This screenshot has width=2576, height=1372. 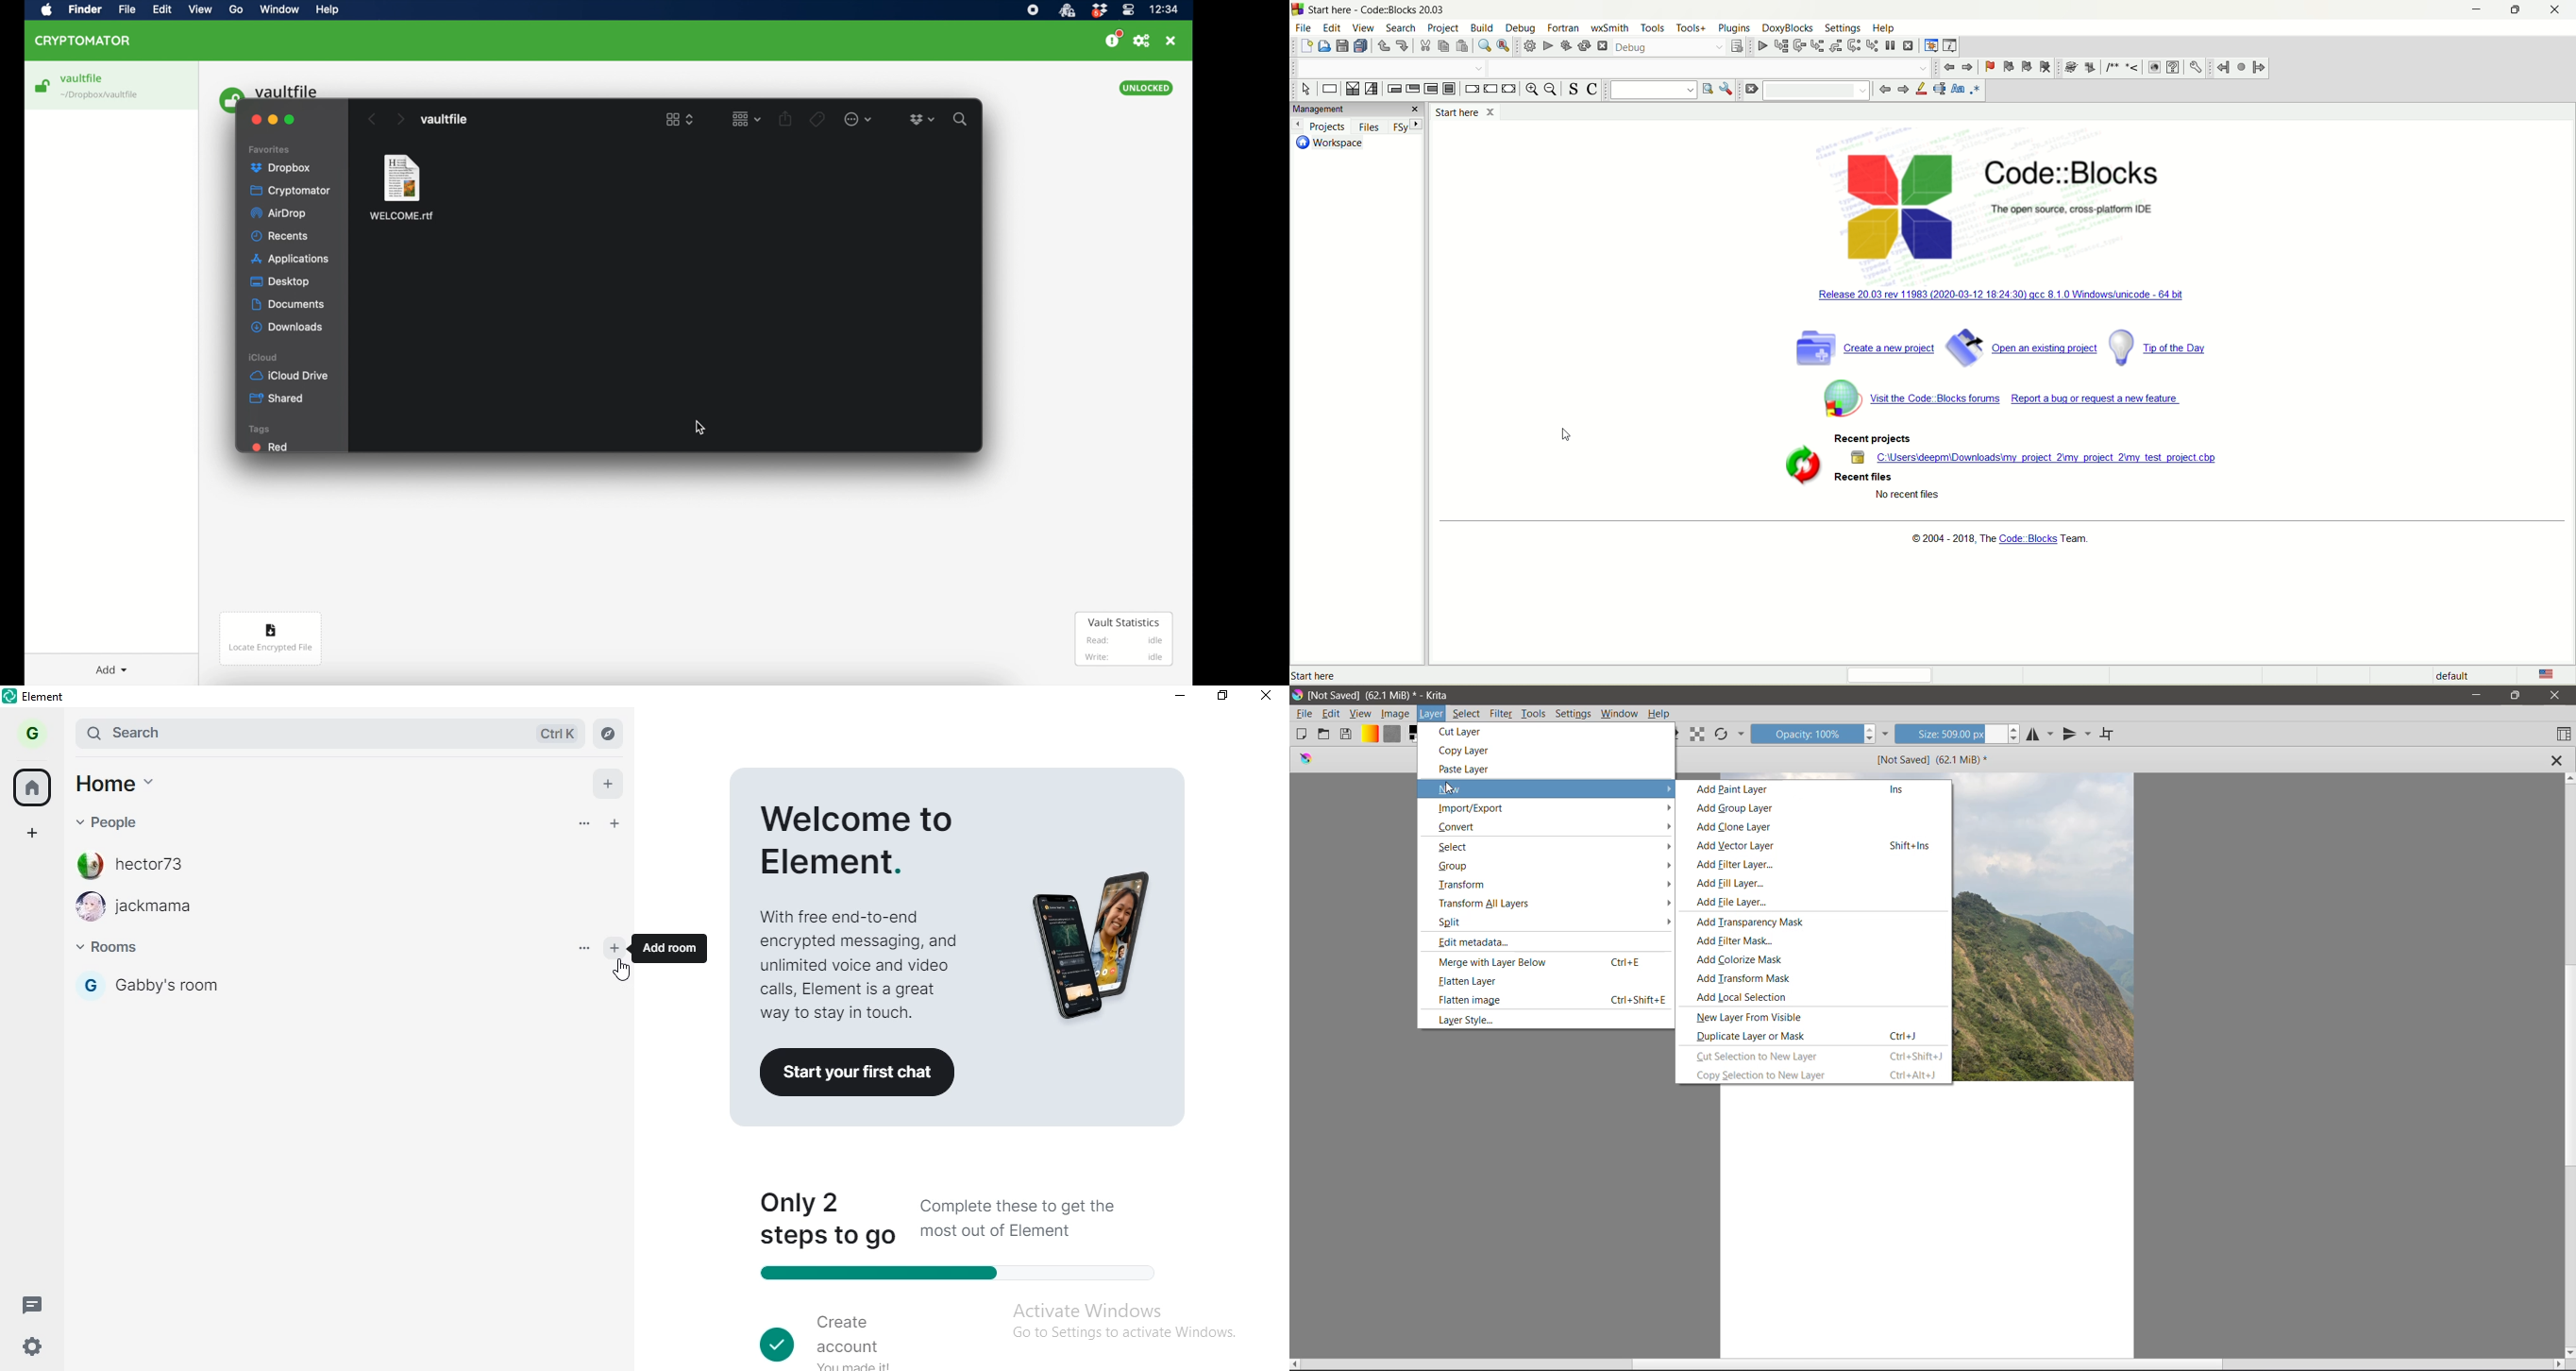 I want to click on FSy, so click(x=1409, y=126).